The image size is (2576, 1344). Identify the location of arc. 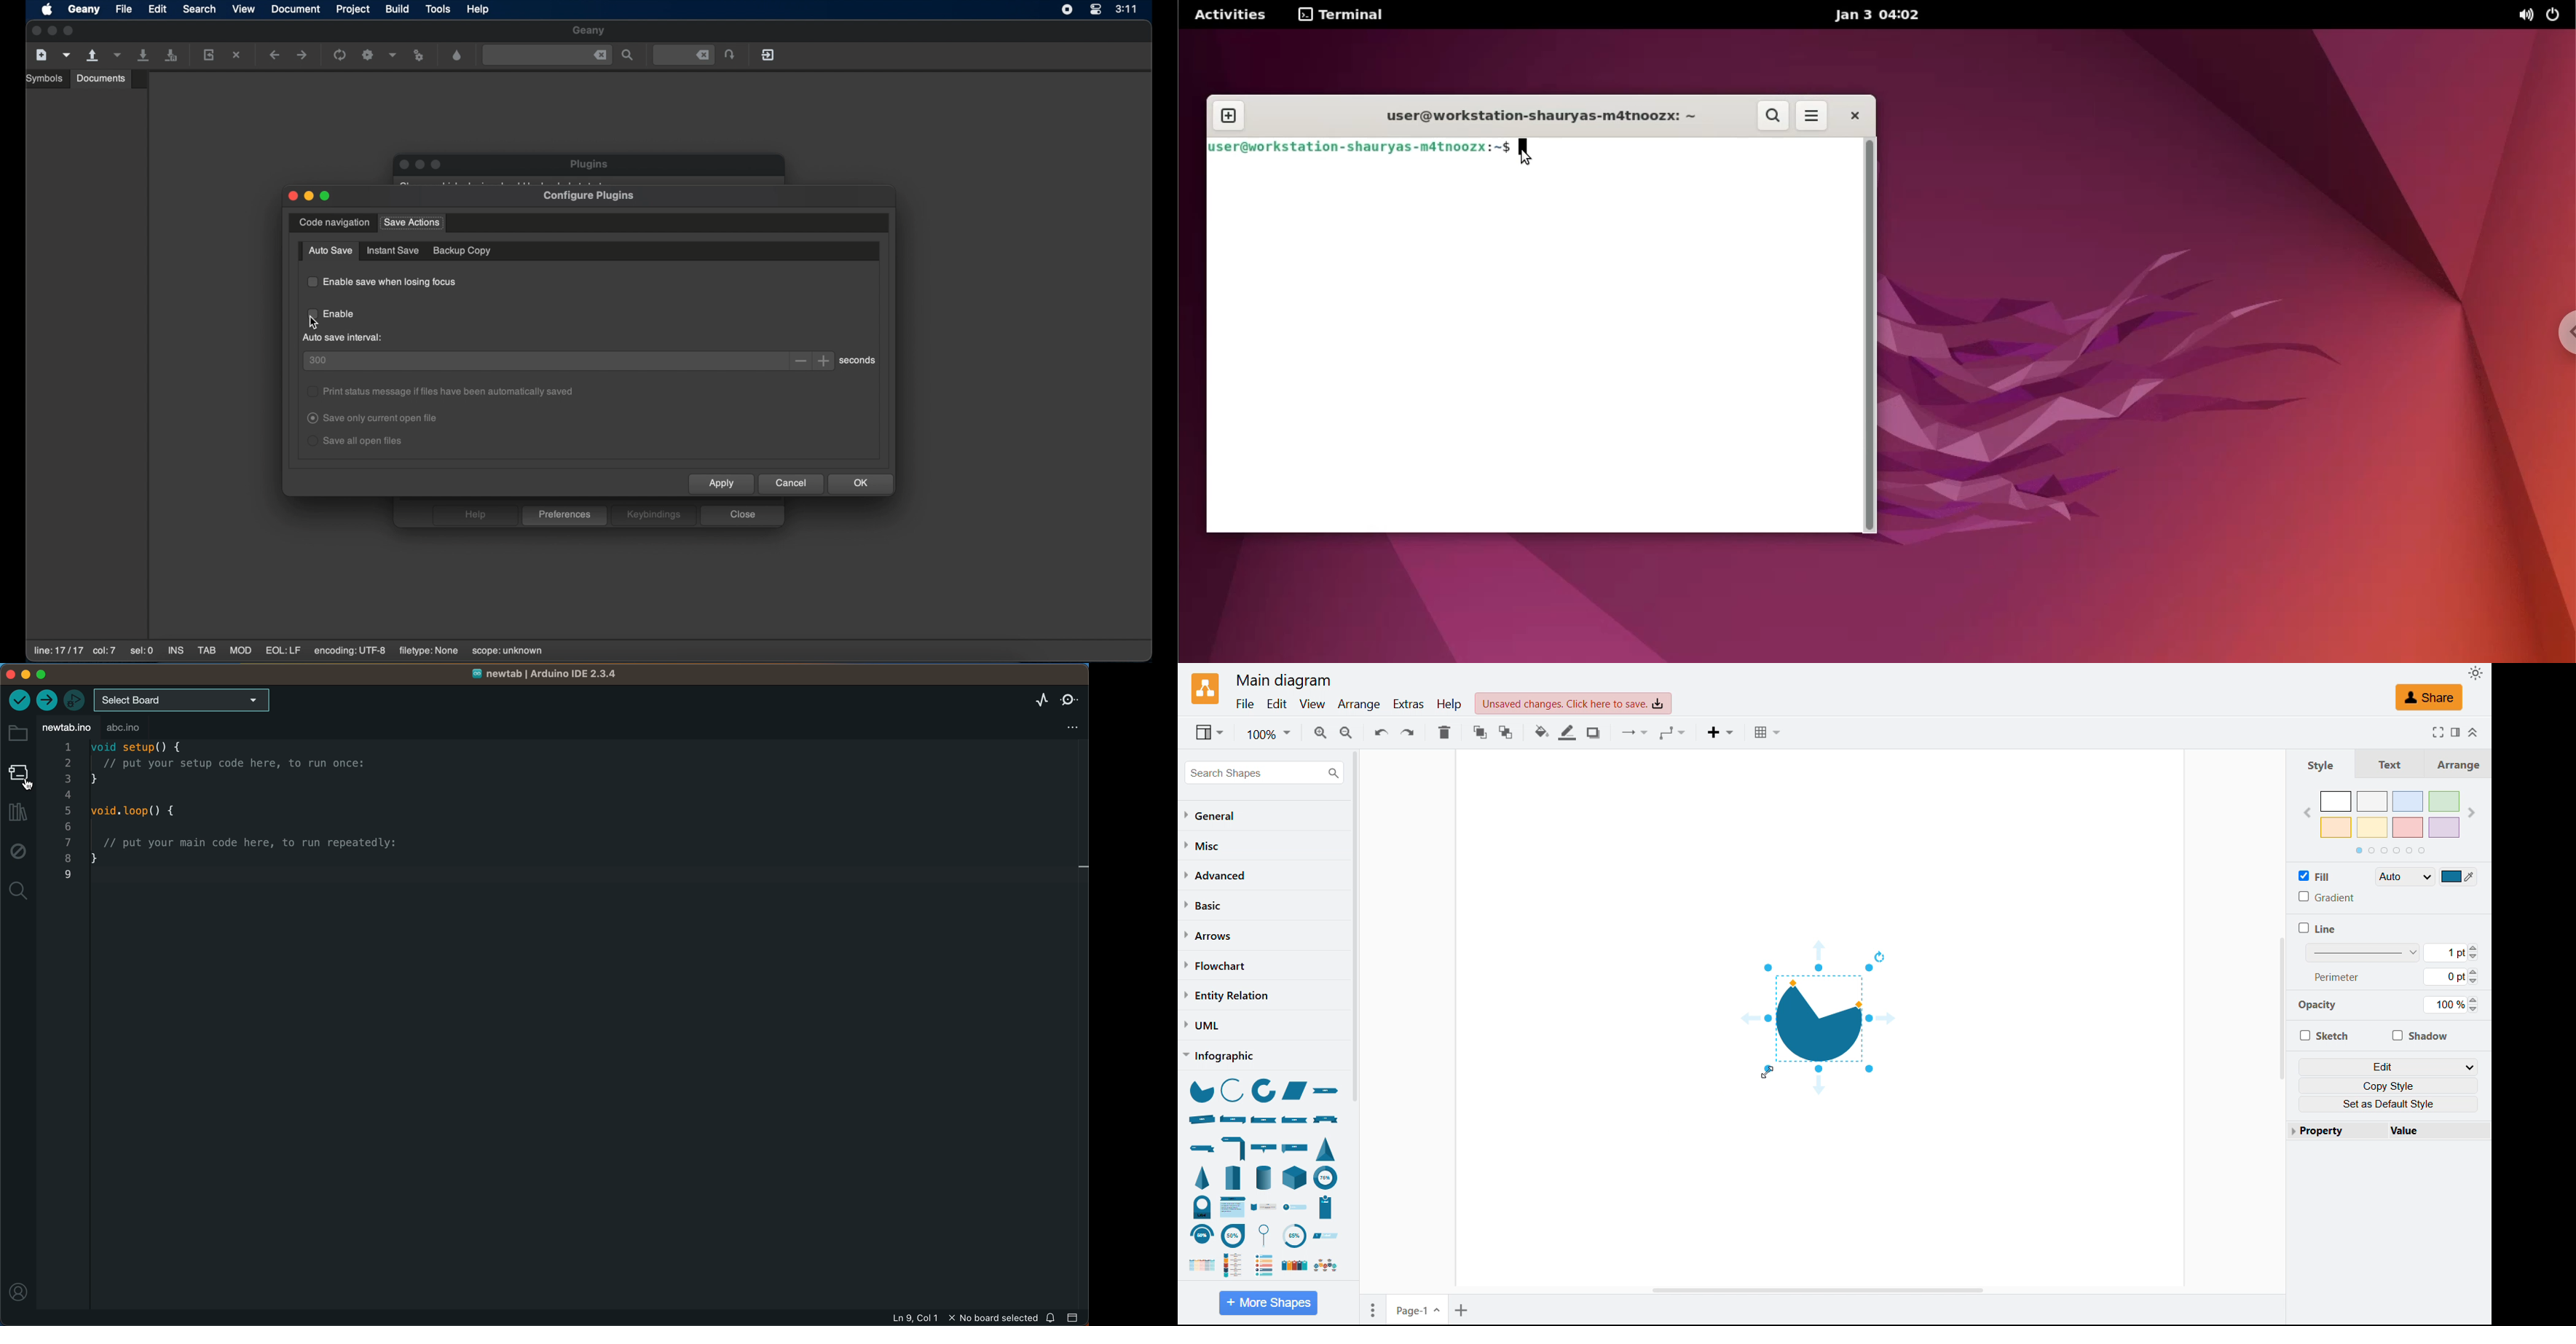
(1232, 1089).